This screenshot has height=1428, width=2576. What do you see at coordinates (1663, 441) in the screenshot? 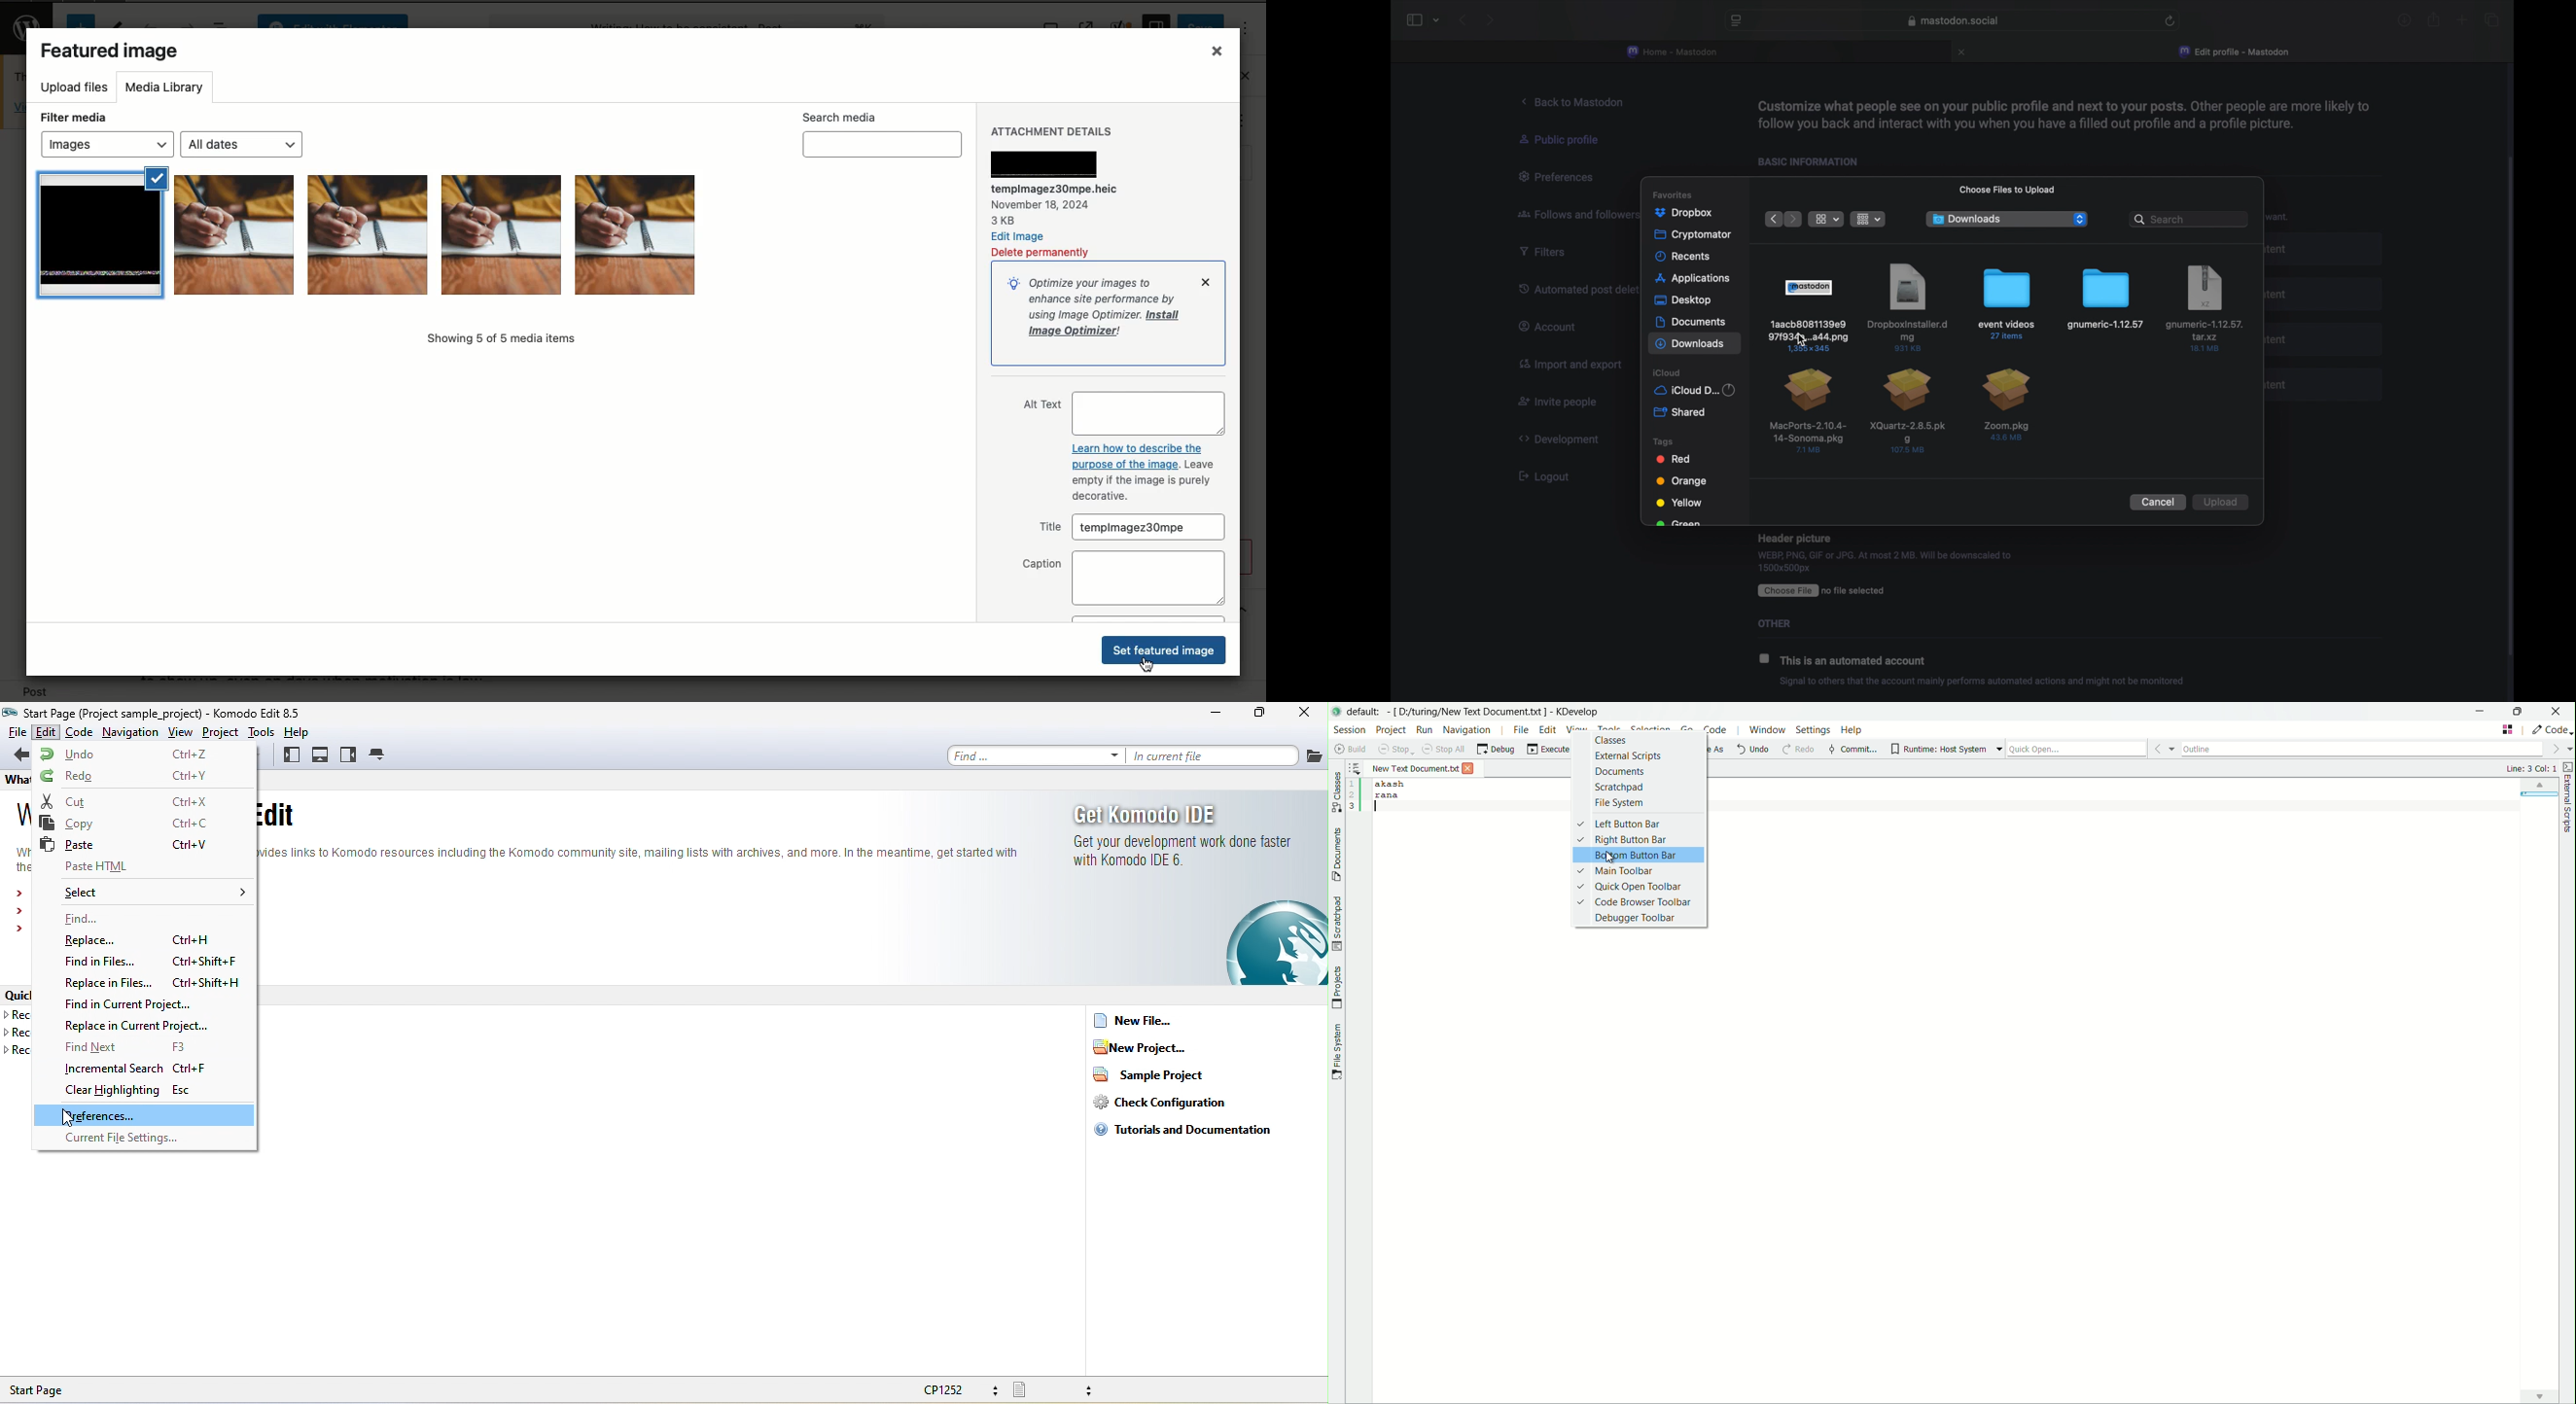
I see `tags` at bounding box center [1663, 441].